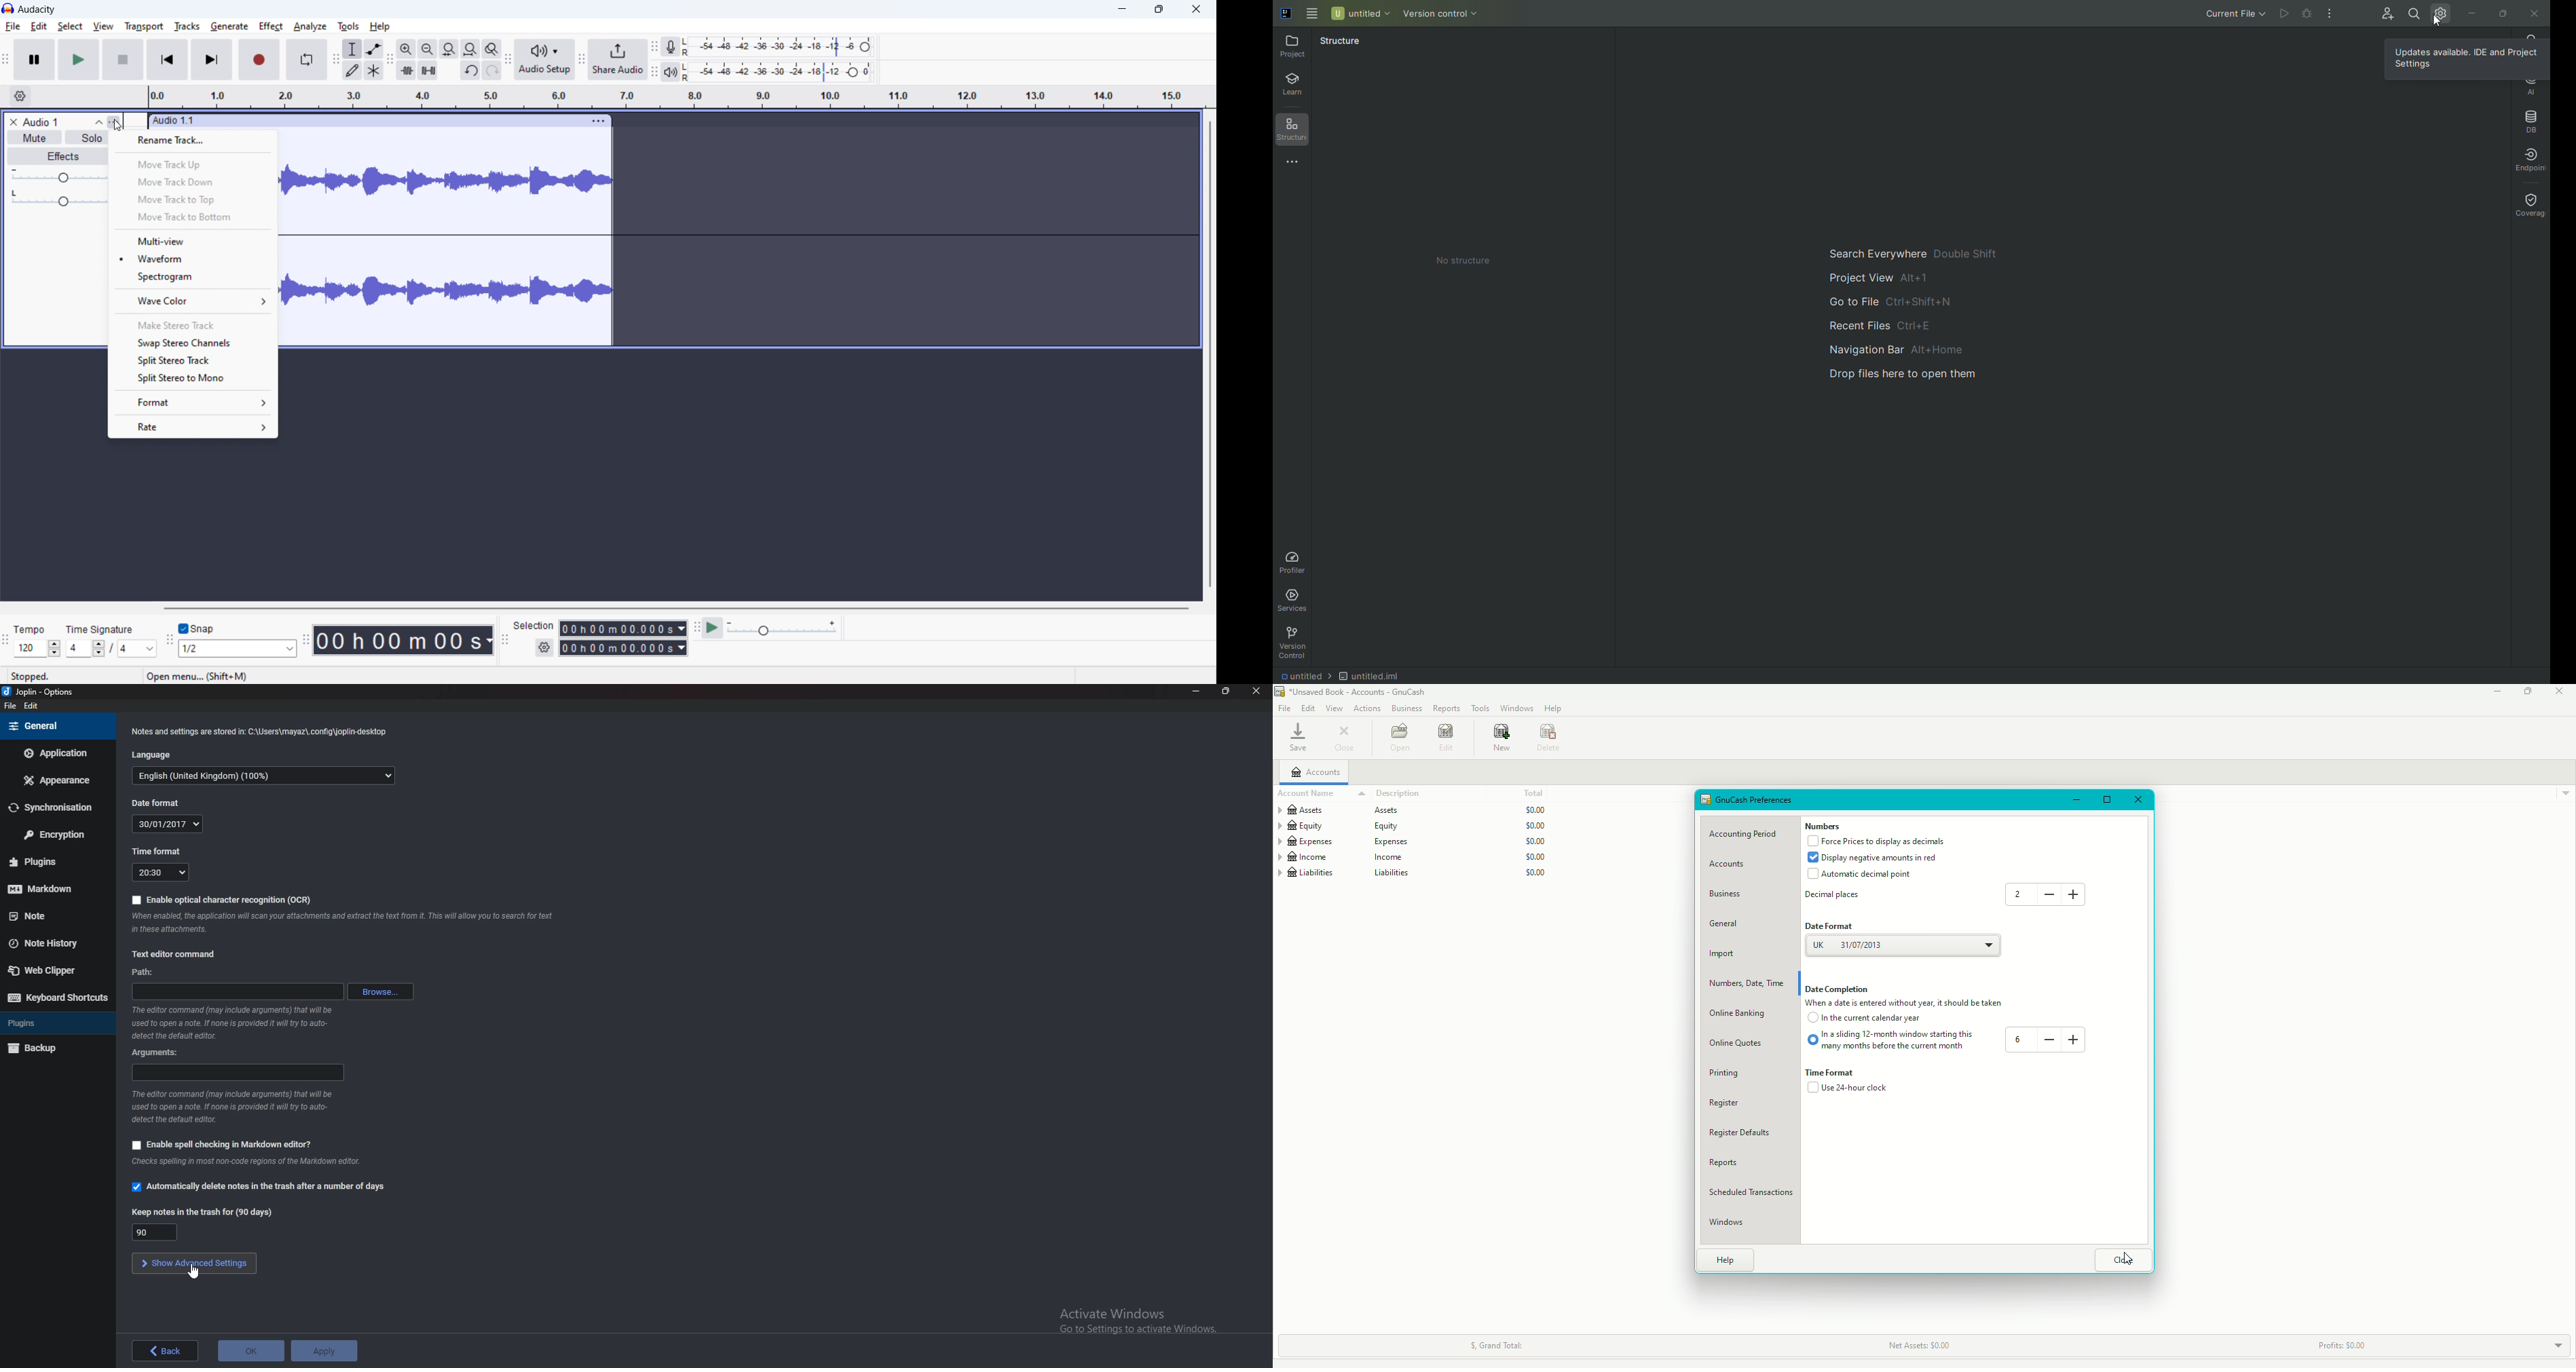 The image size is (2576, 1372). What do you see at coordinates (374, 70) in the screenshot?
I see `multi tool` at bounding box center [374, 70].